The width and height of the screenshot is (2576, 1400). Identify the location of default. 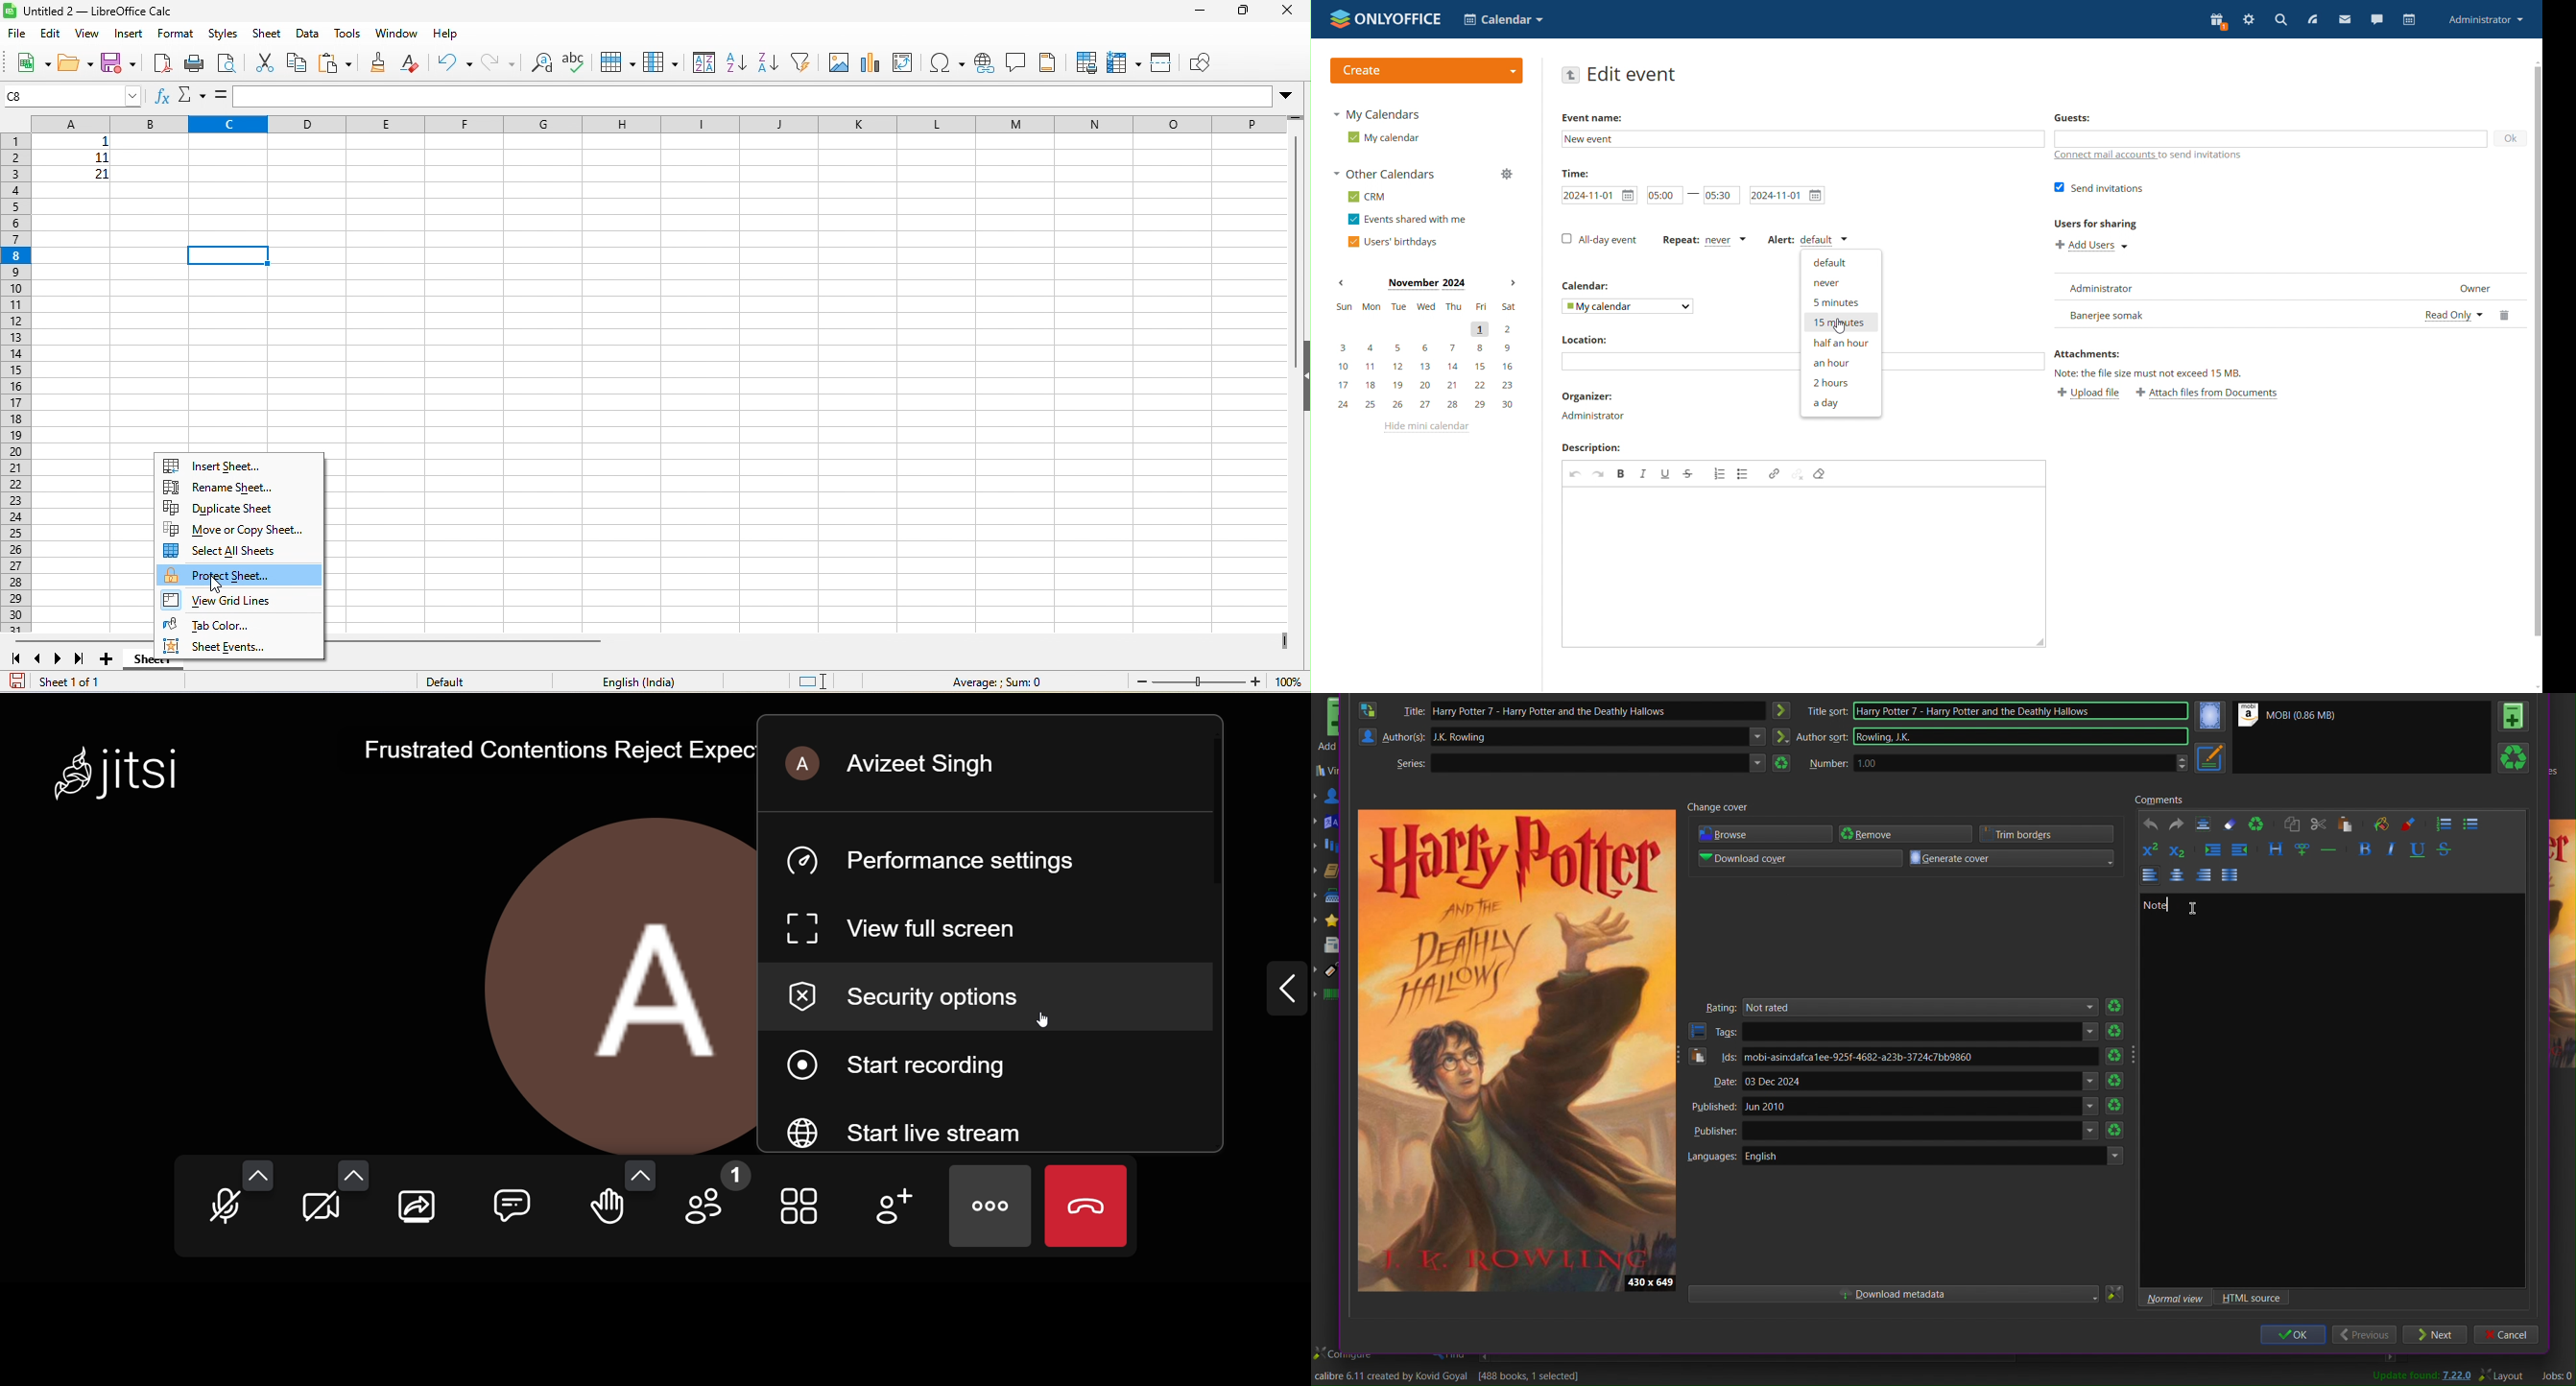
(459, 681).